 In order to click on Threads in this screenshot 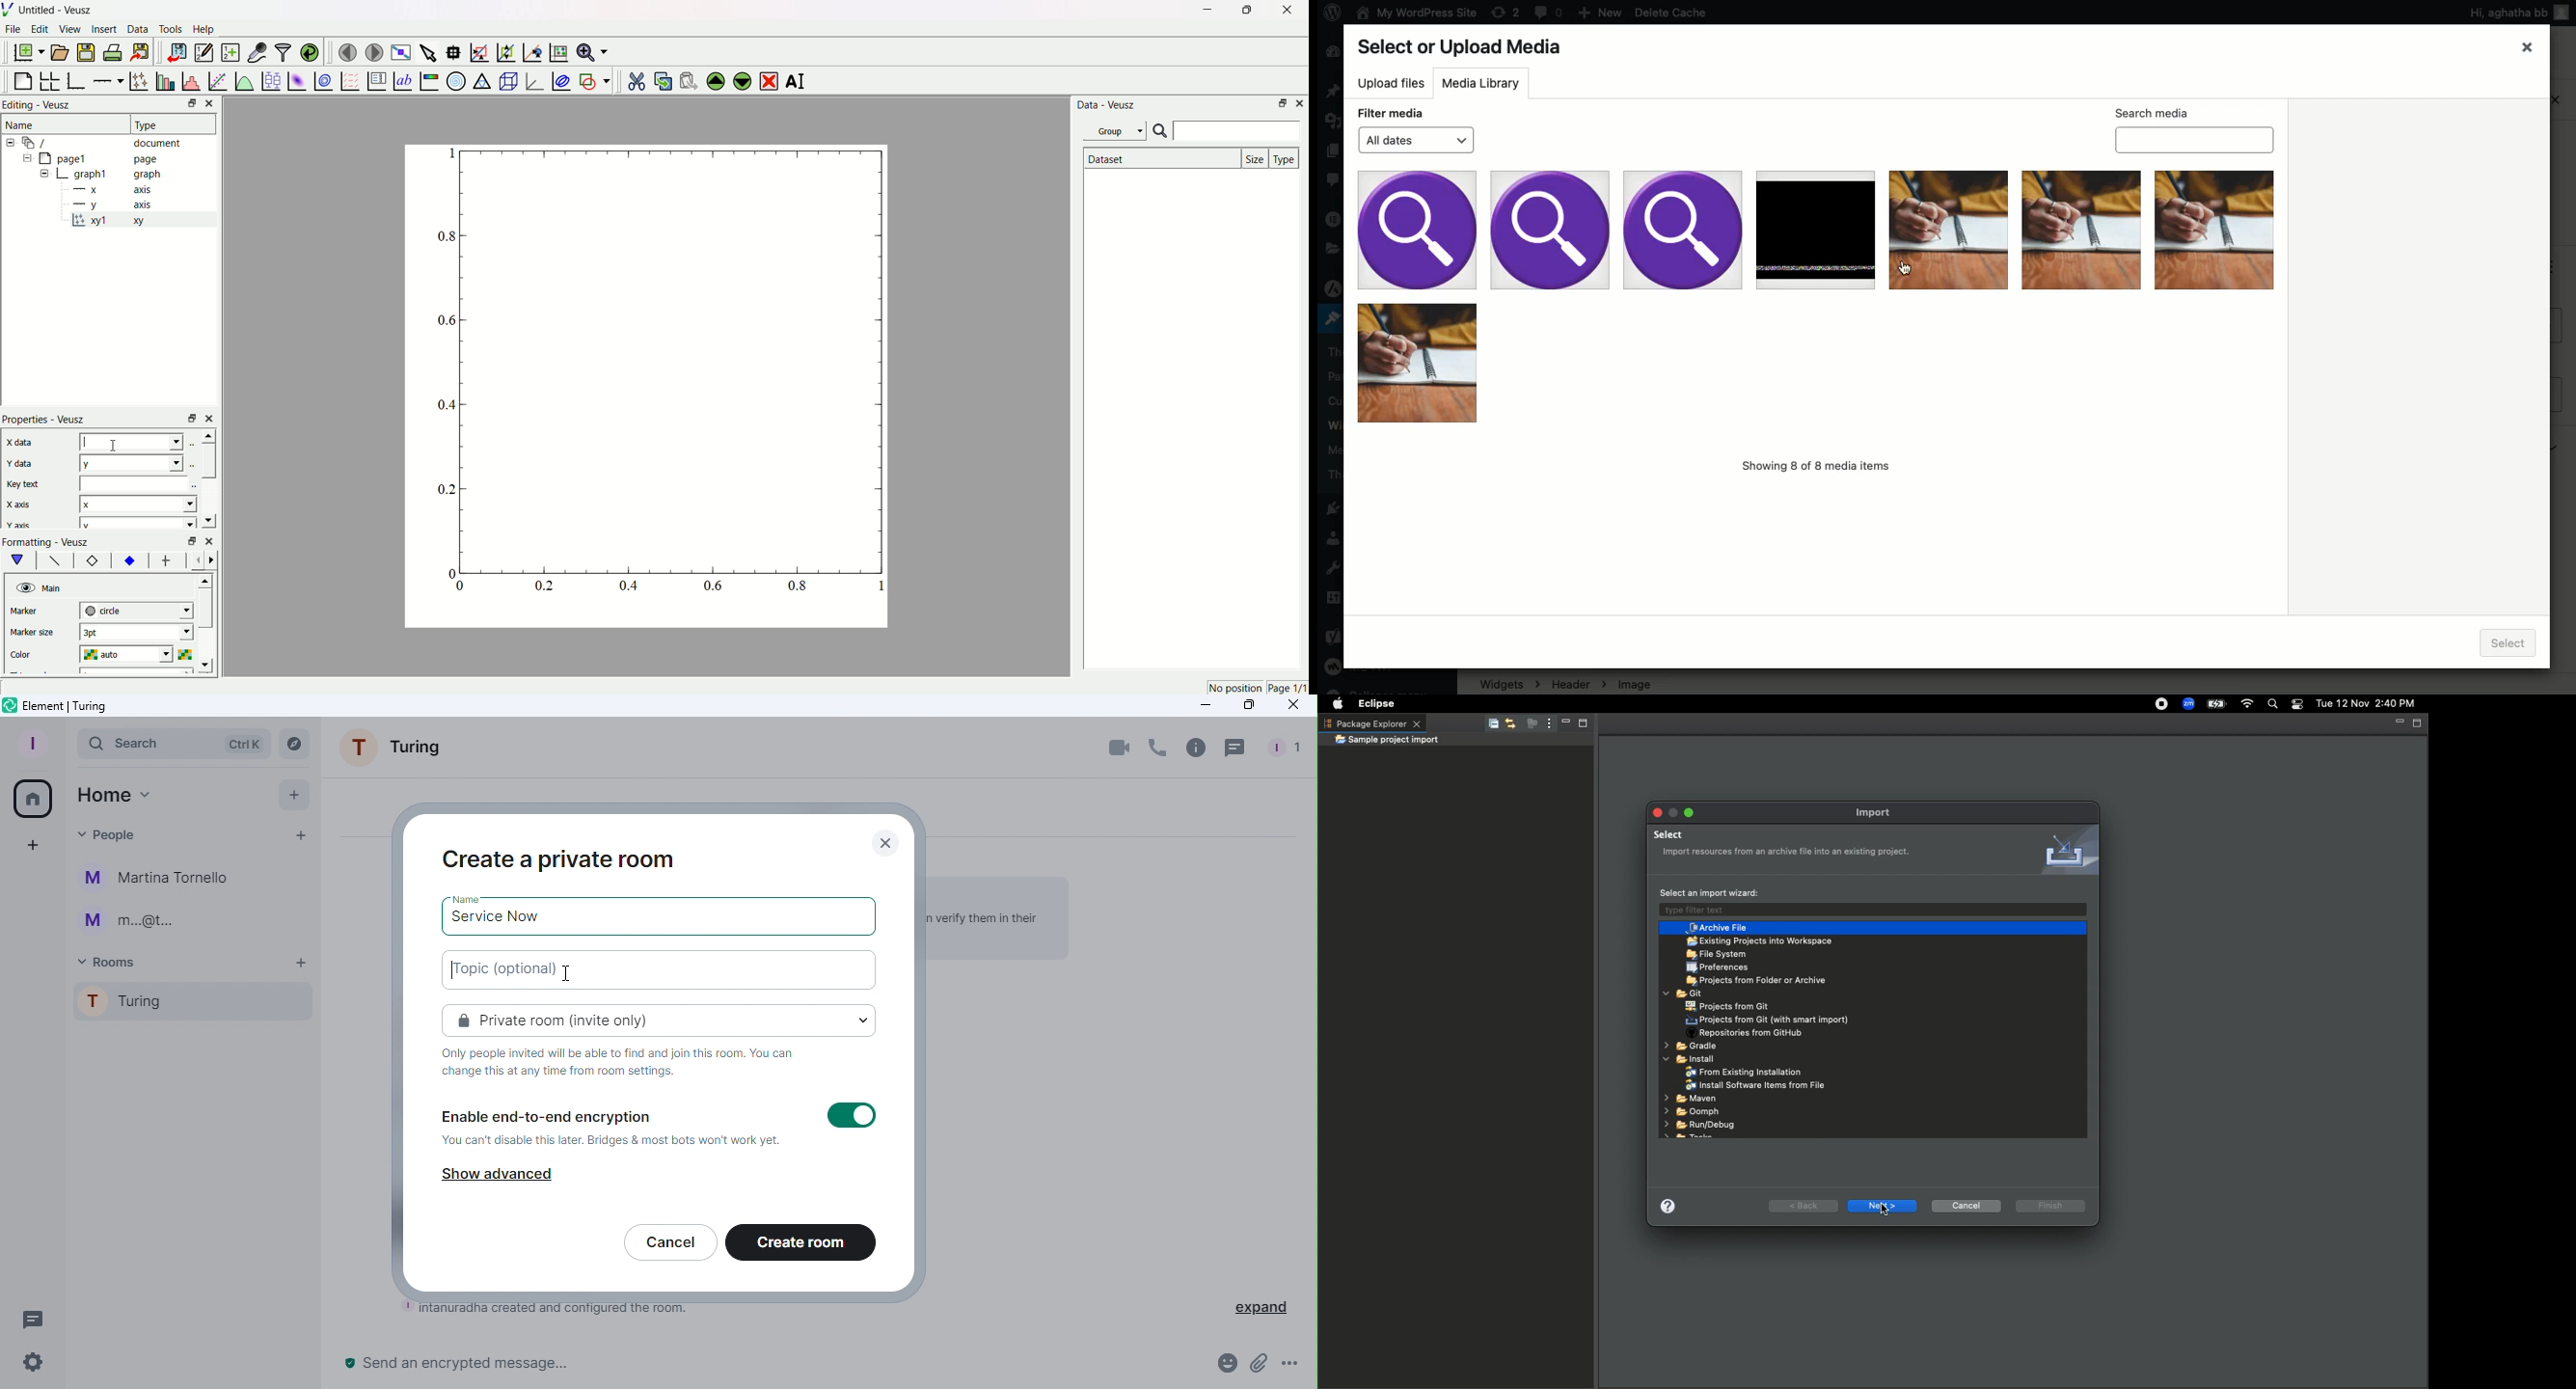, I will do `click(1237, 748)`.